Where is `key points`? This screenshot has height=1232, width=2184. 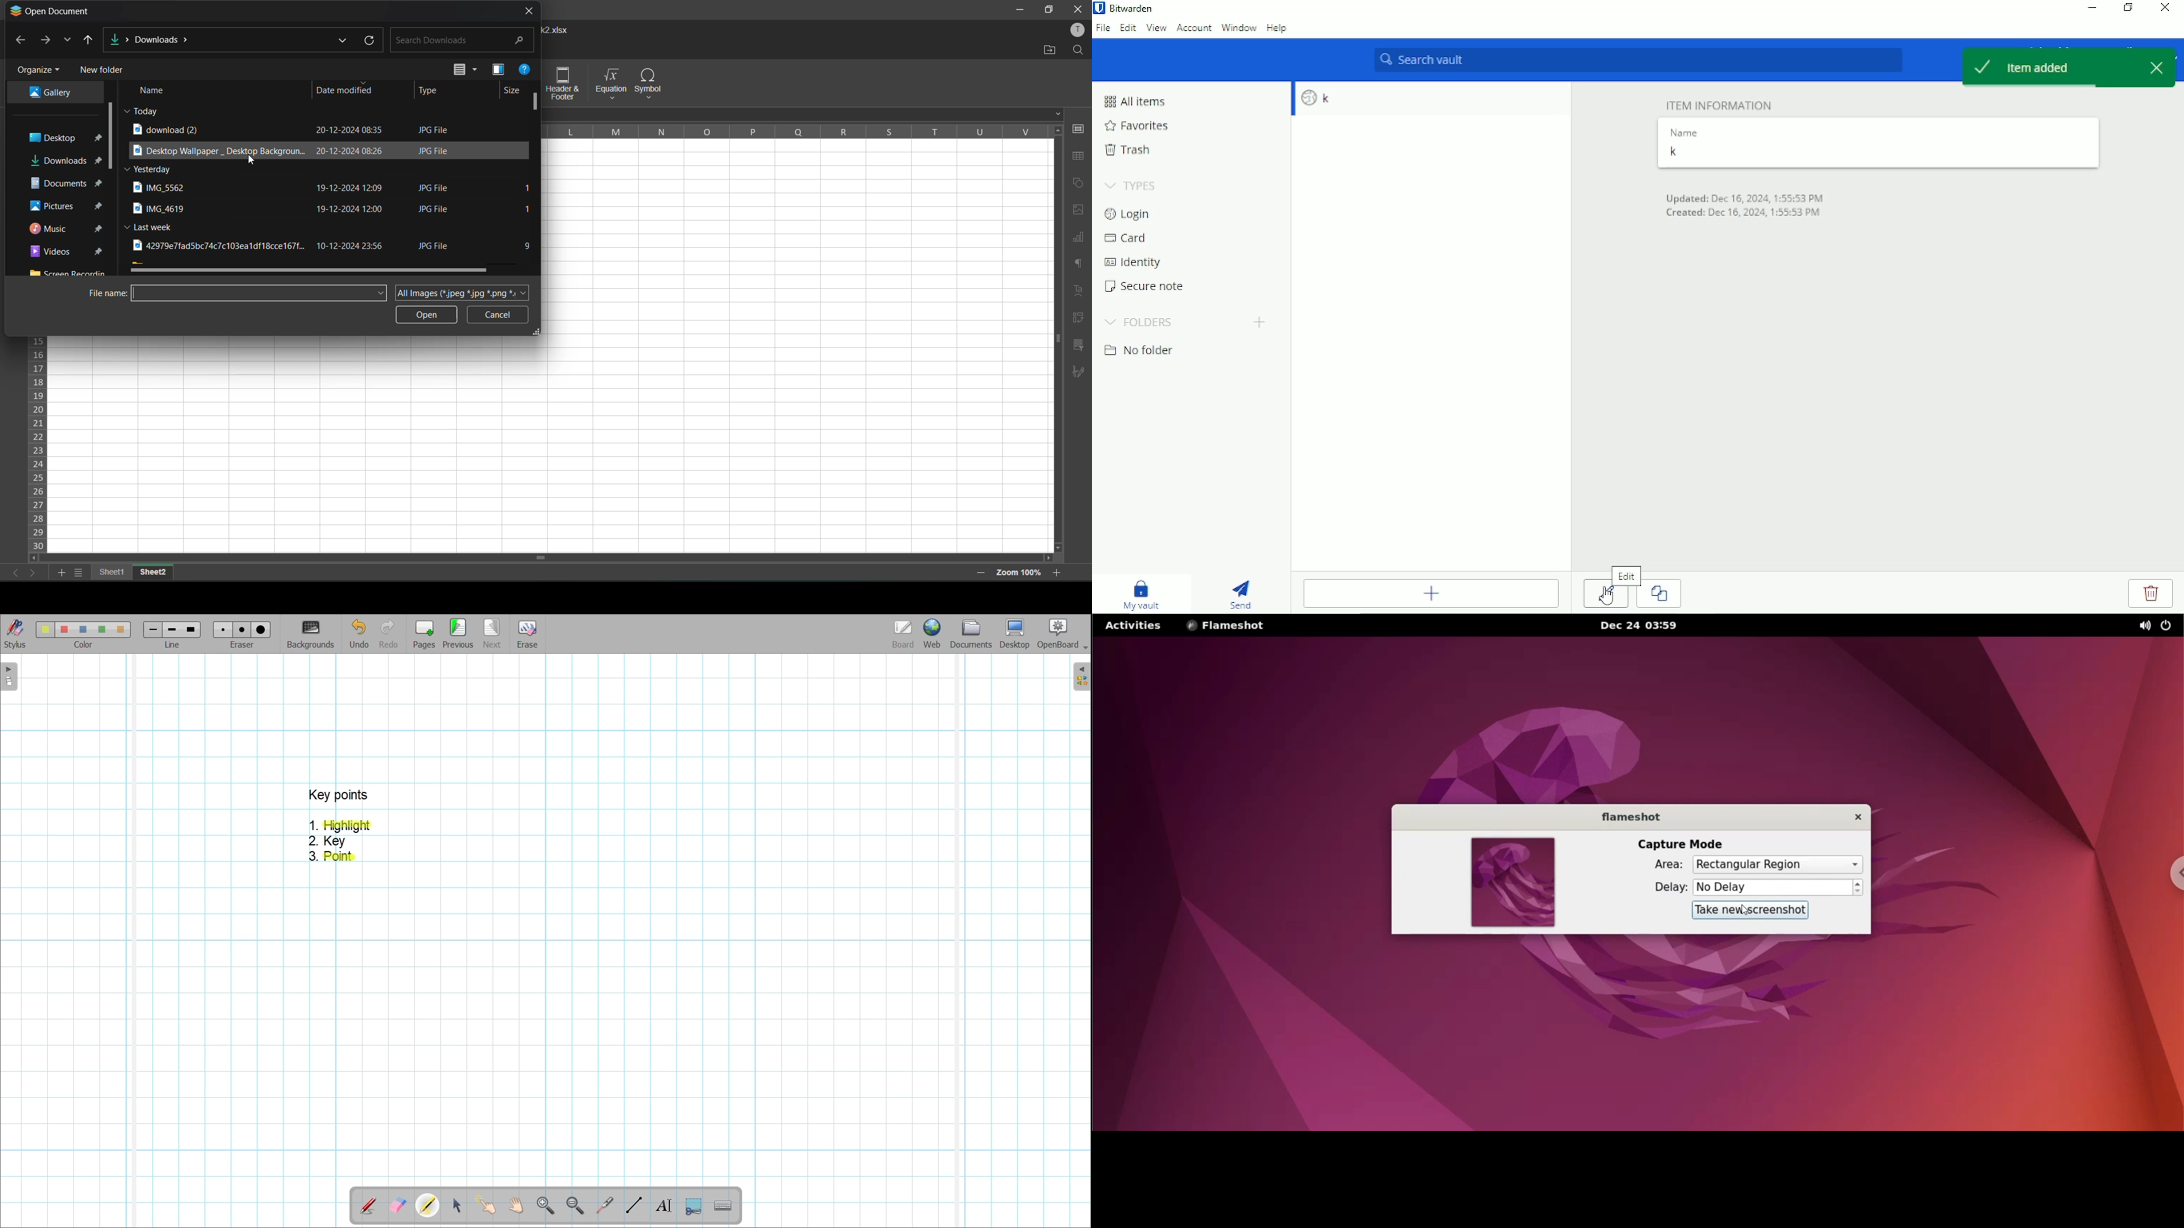 key points is located at coordinates (338, 795).